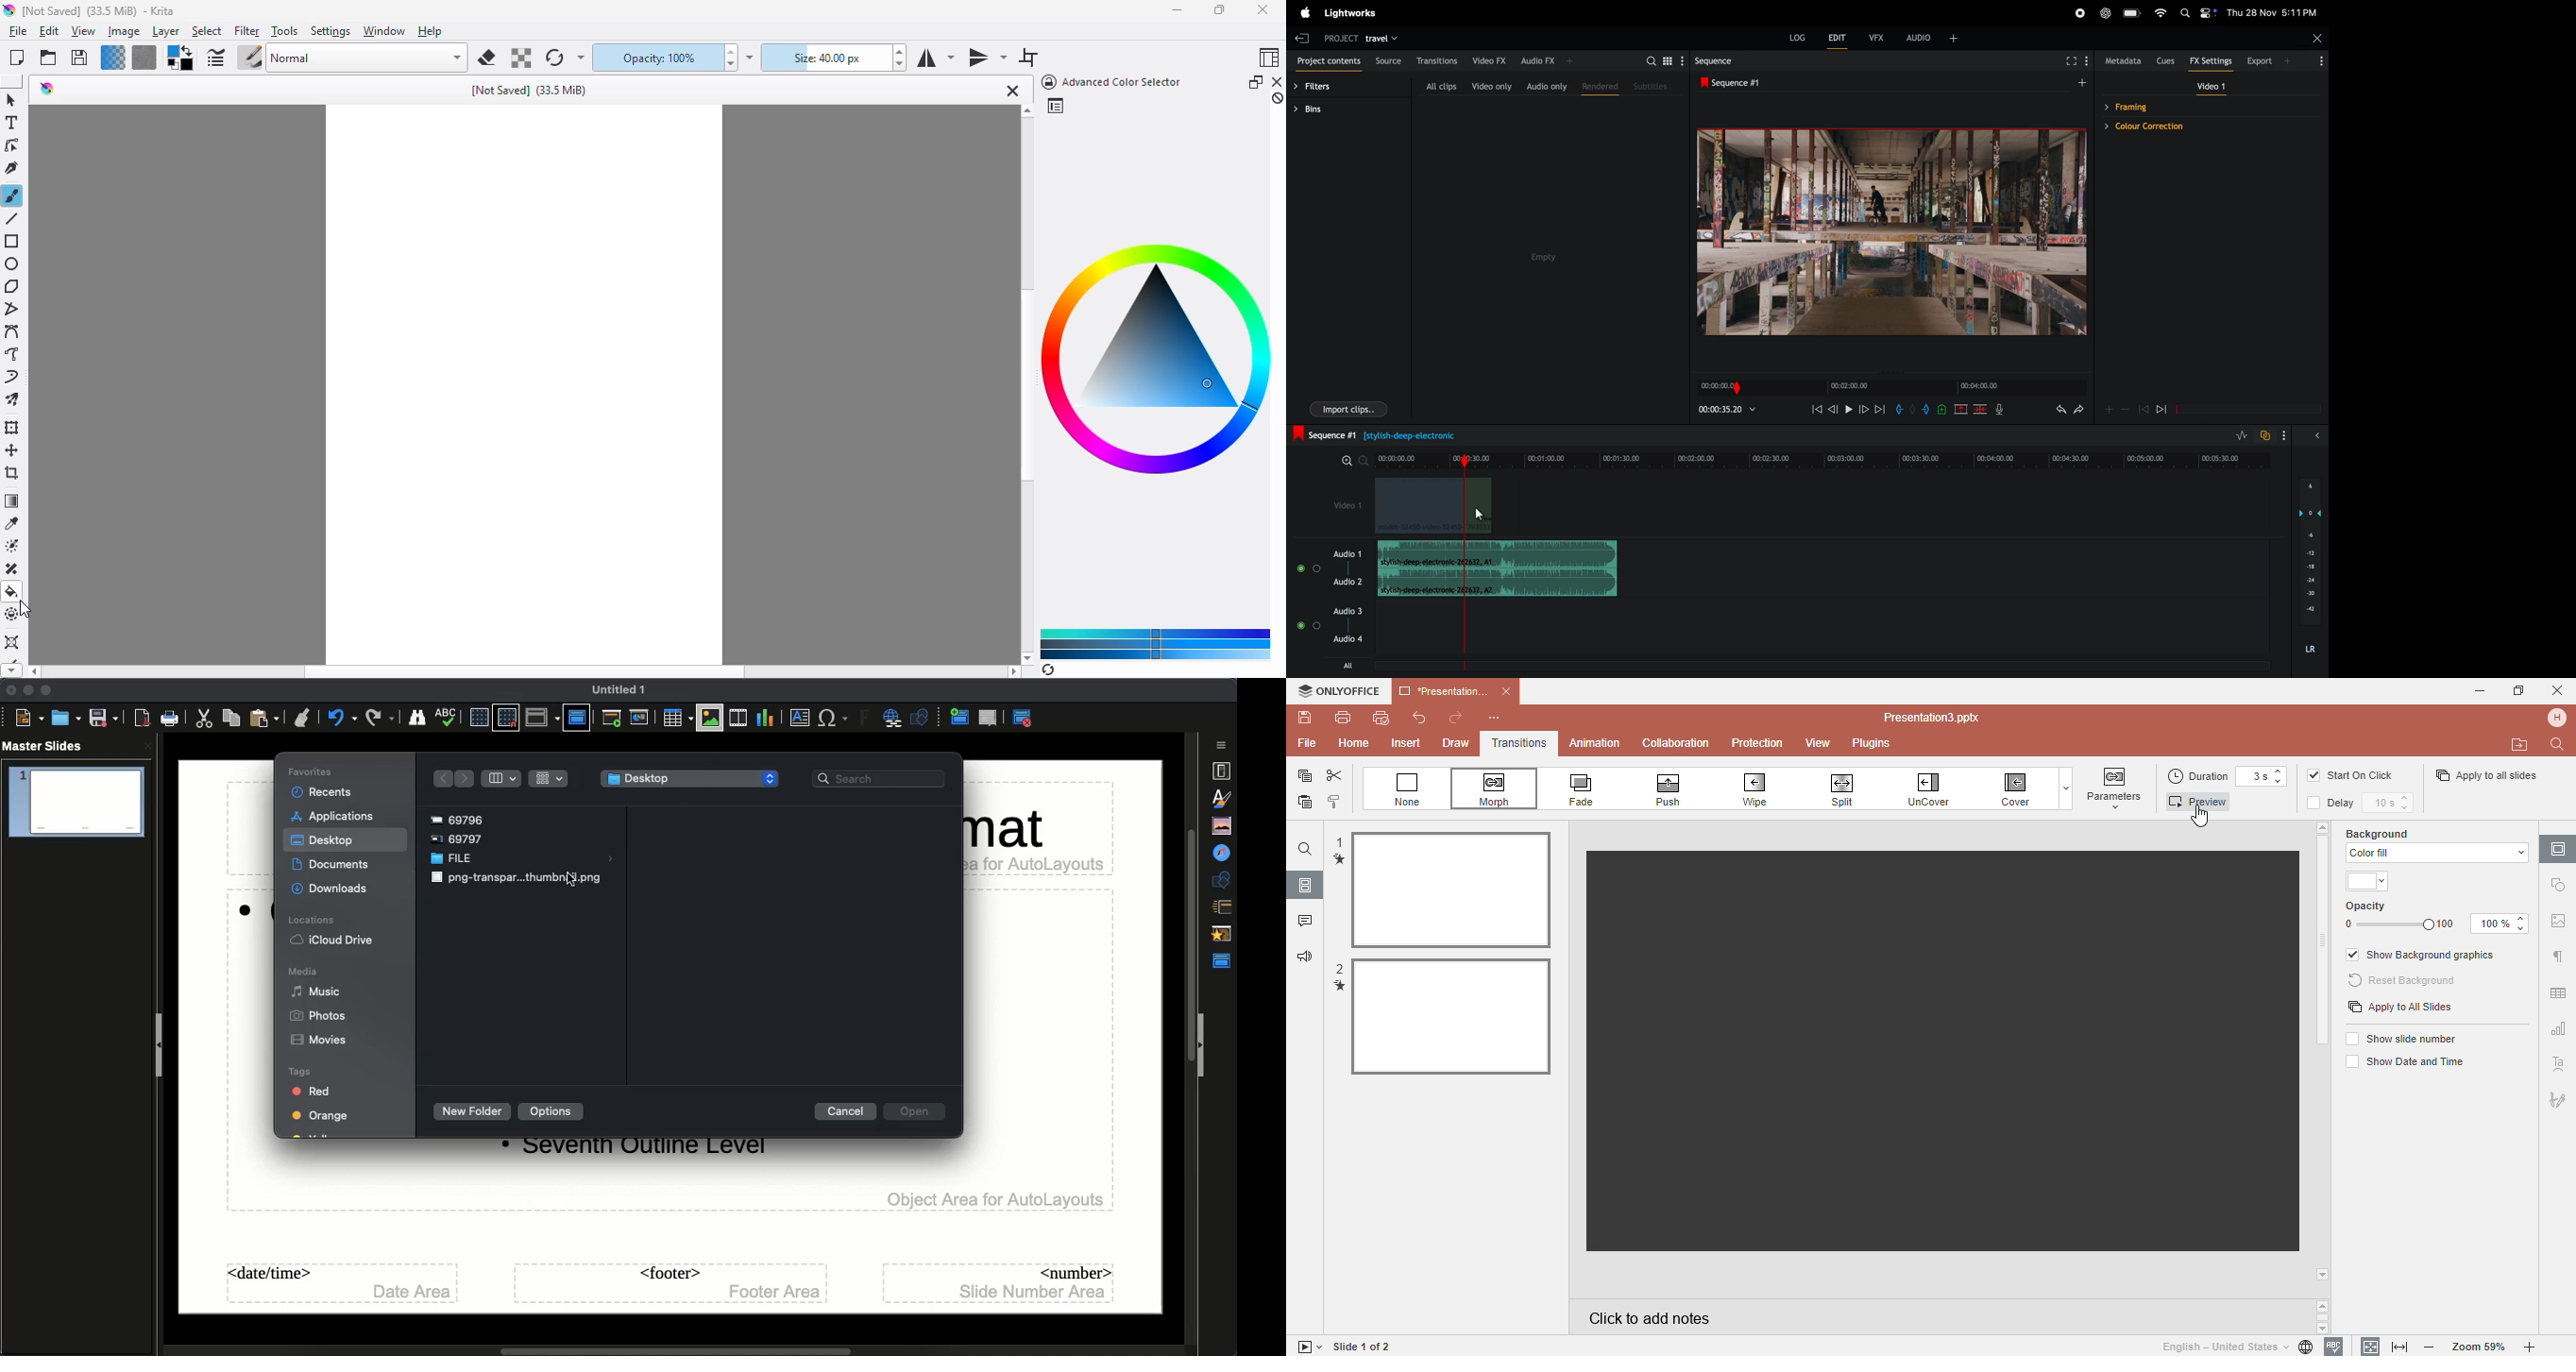 The image size is (2576, 1372). Describe the element at coordinates (798, 718) in the screenshot. I see `Textbox` at that location.